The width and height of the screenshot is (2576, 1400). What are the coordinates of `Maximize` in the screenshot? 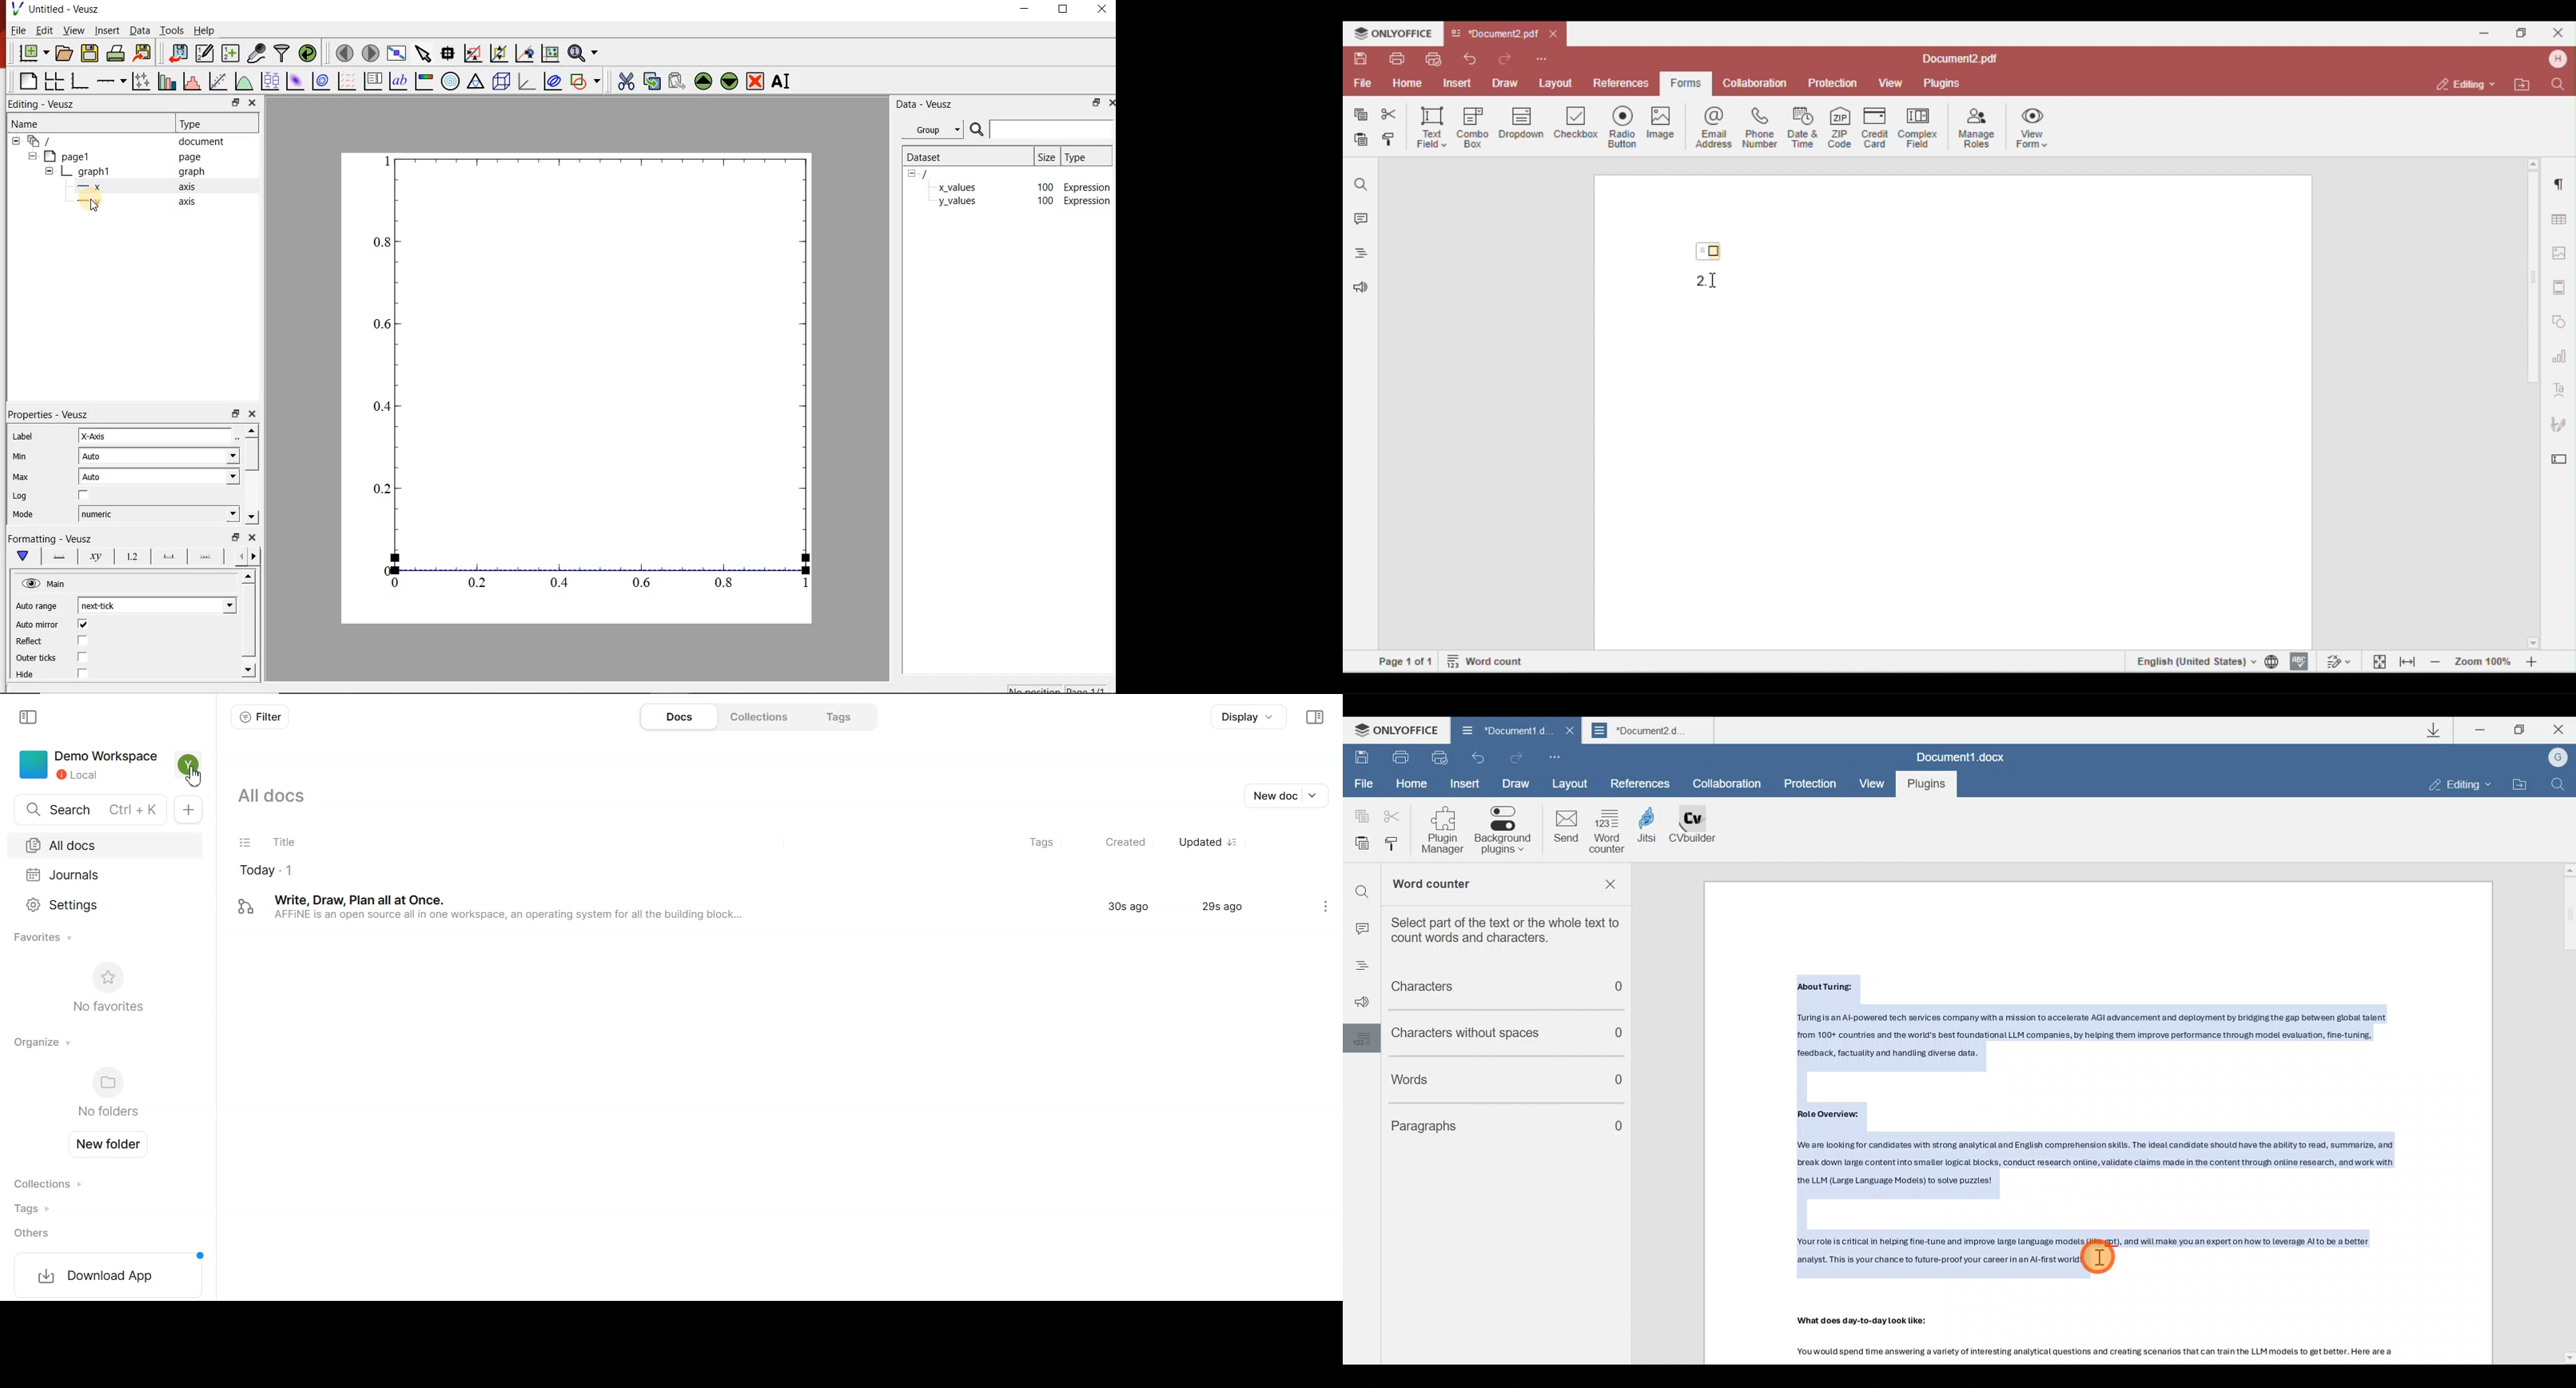 It's located at (2521, 734).